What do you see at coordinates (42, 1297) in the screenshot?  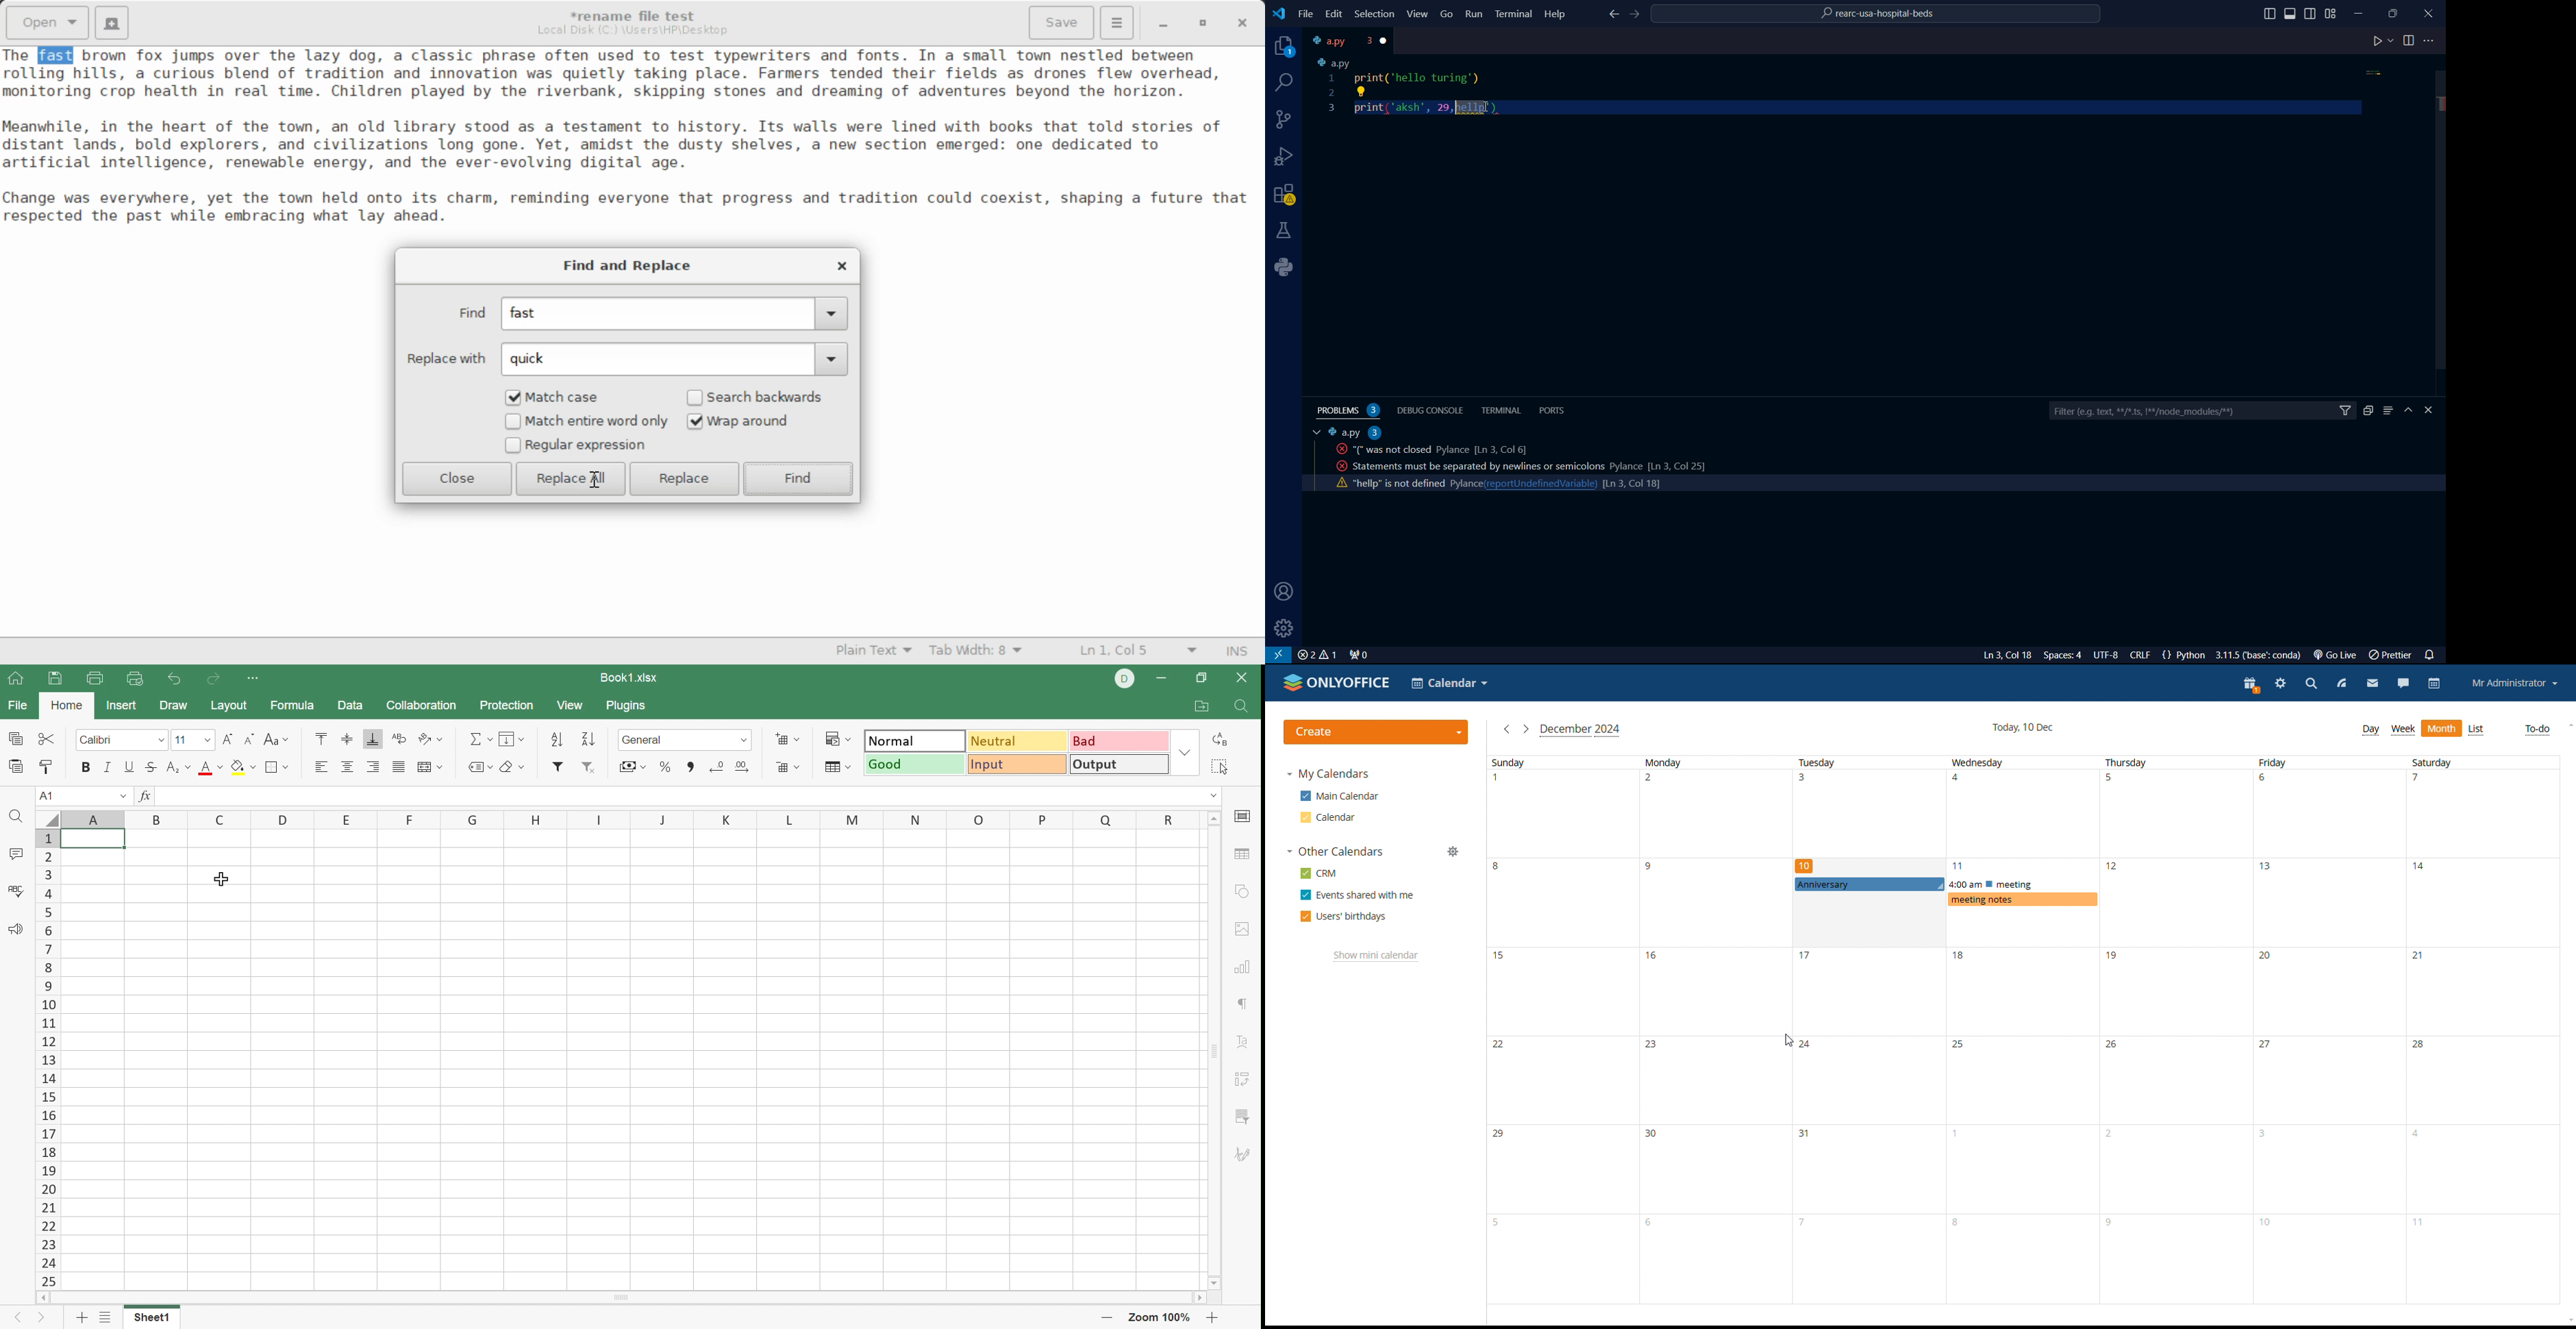 I see `Scroll left` at bounding box center [42, 1297].